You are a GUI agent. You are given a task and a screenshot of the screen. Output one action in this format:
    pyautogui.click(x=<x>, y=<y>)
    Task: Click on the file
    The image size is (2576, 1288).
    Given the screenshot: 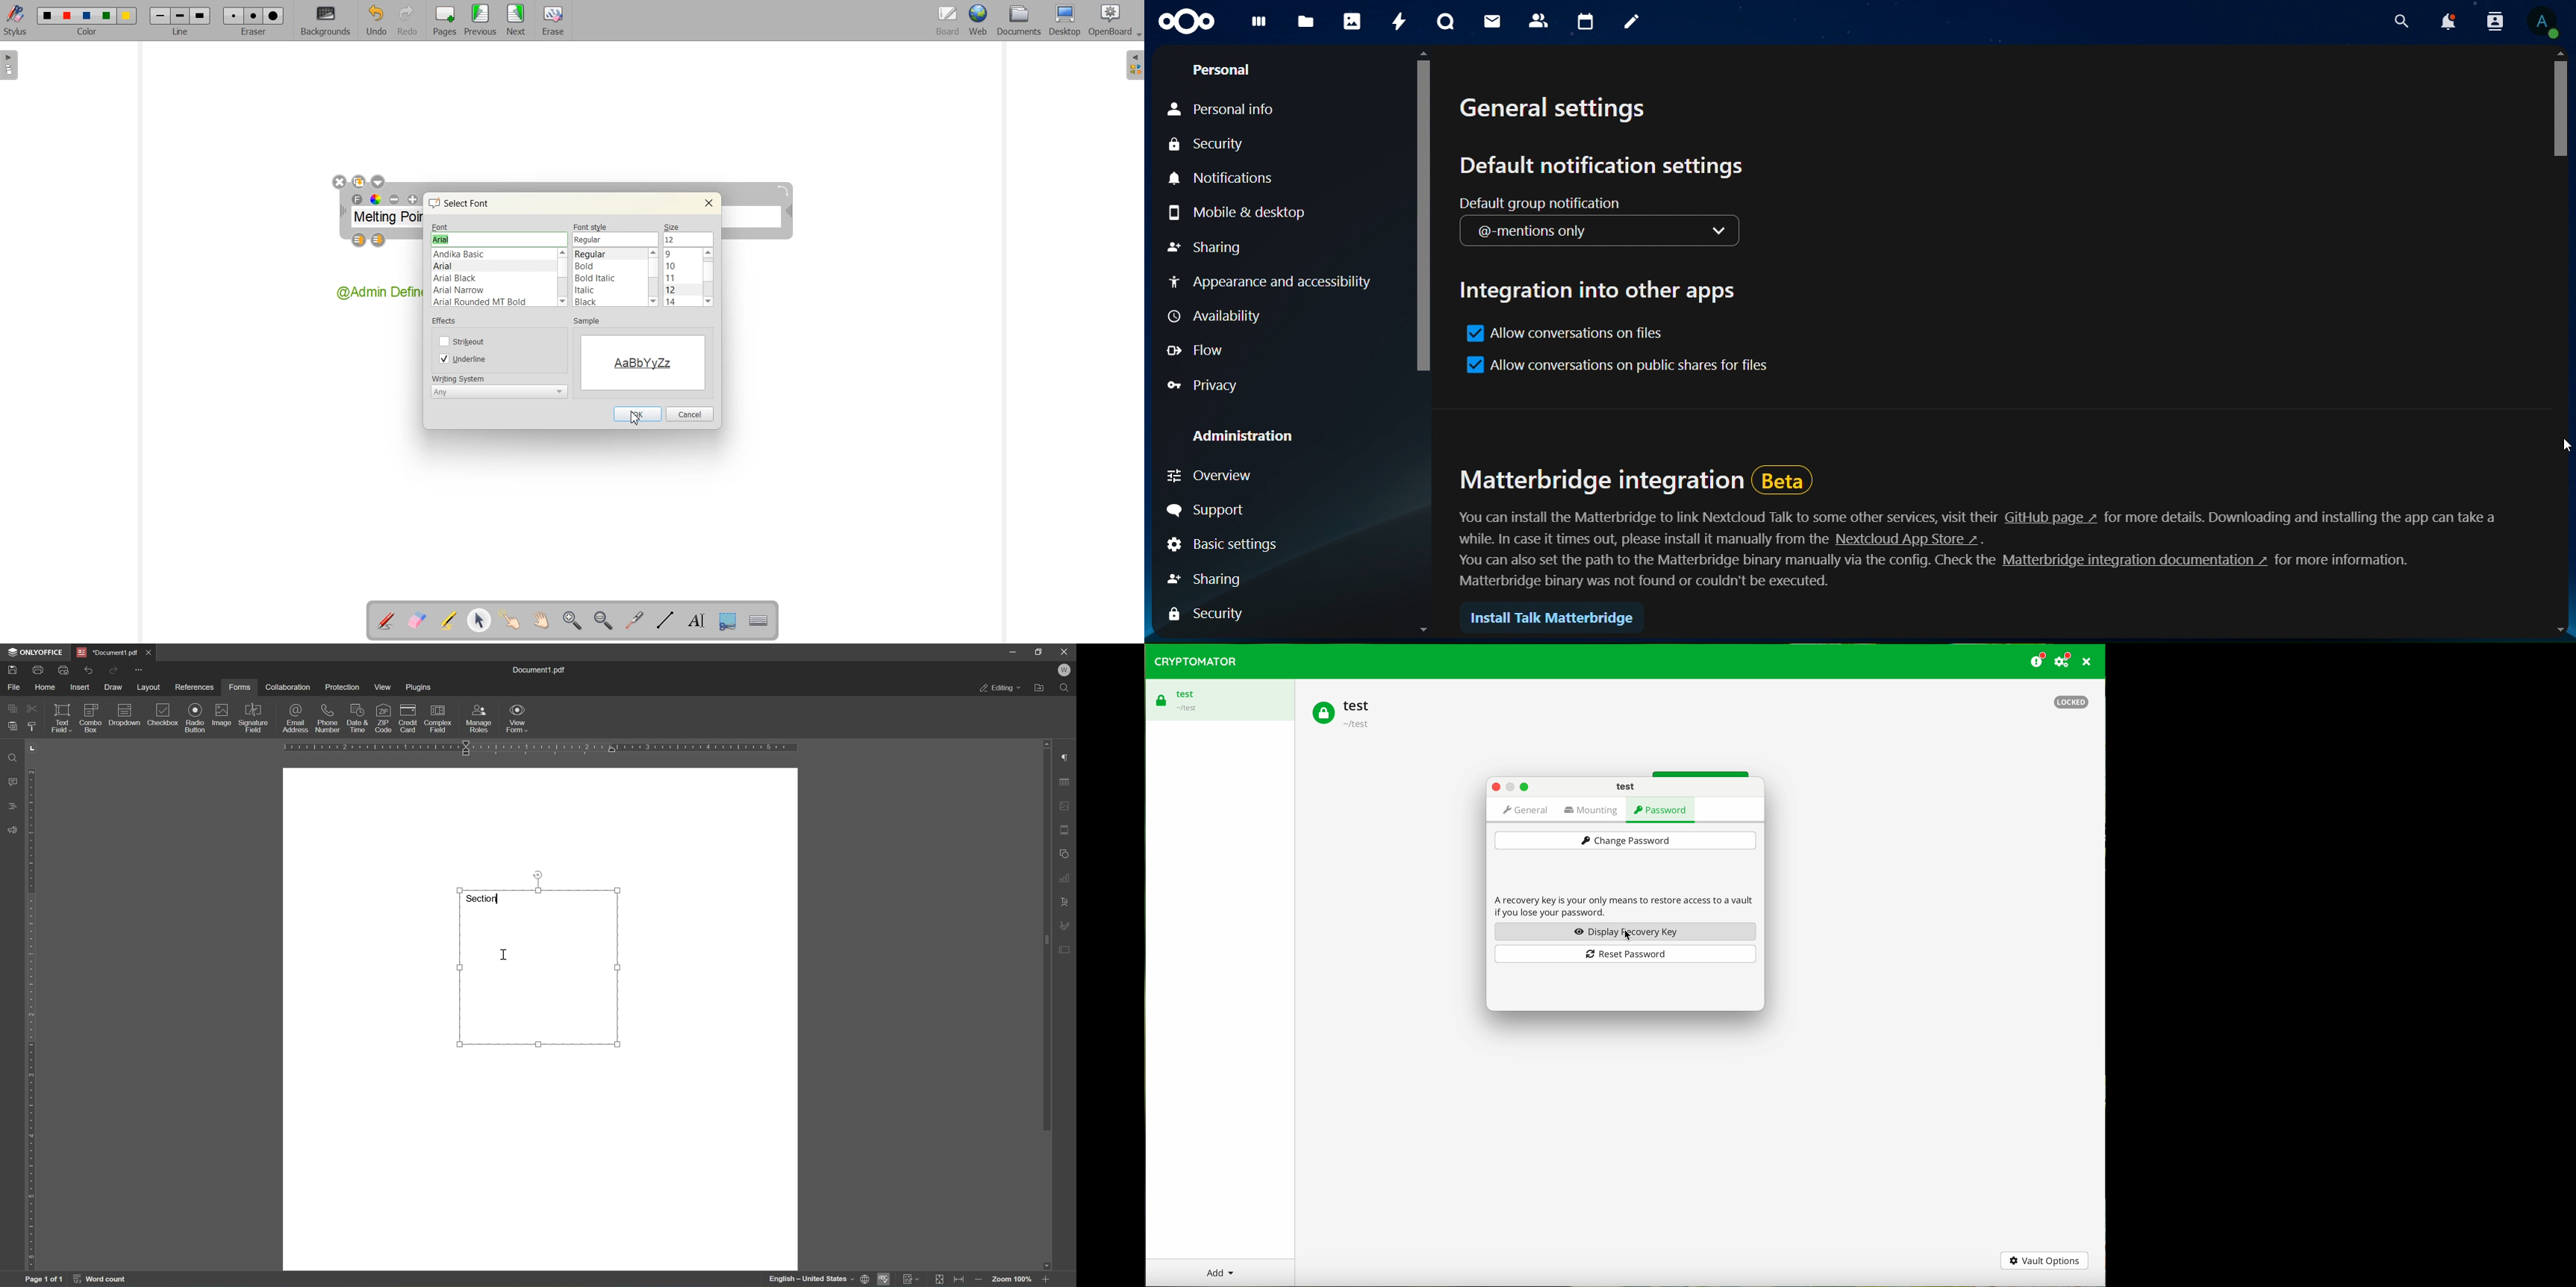 What is the action you would take?
    pyautogui.click(x=14, y=686)
    